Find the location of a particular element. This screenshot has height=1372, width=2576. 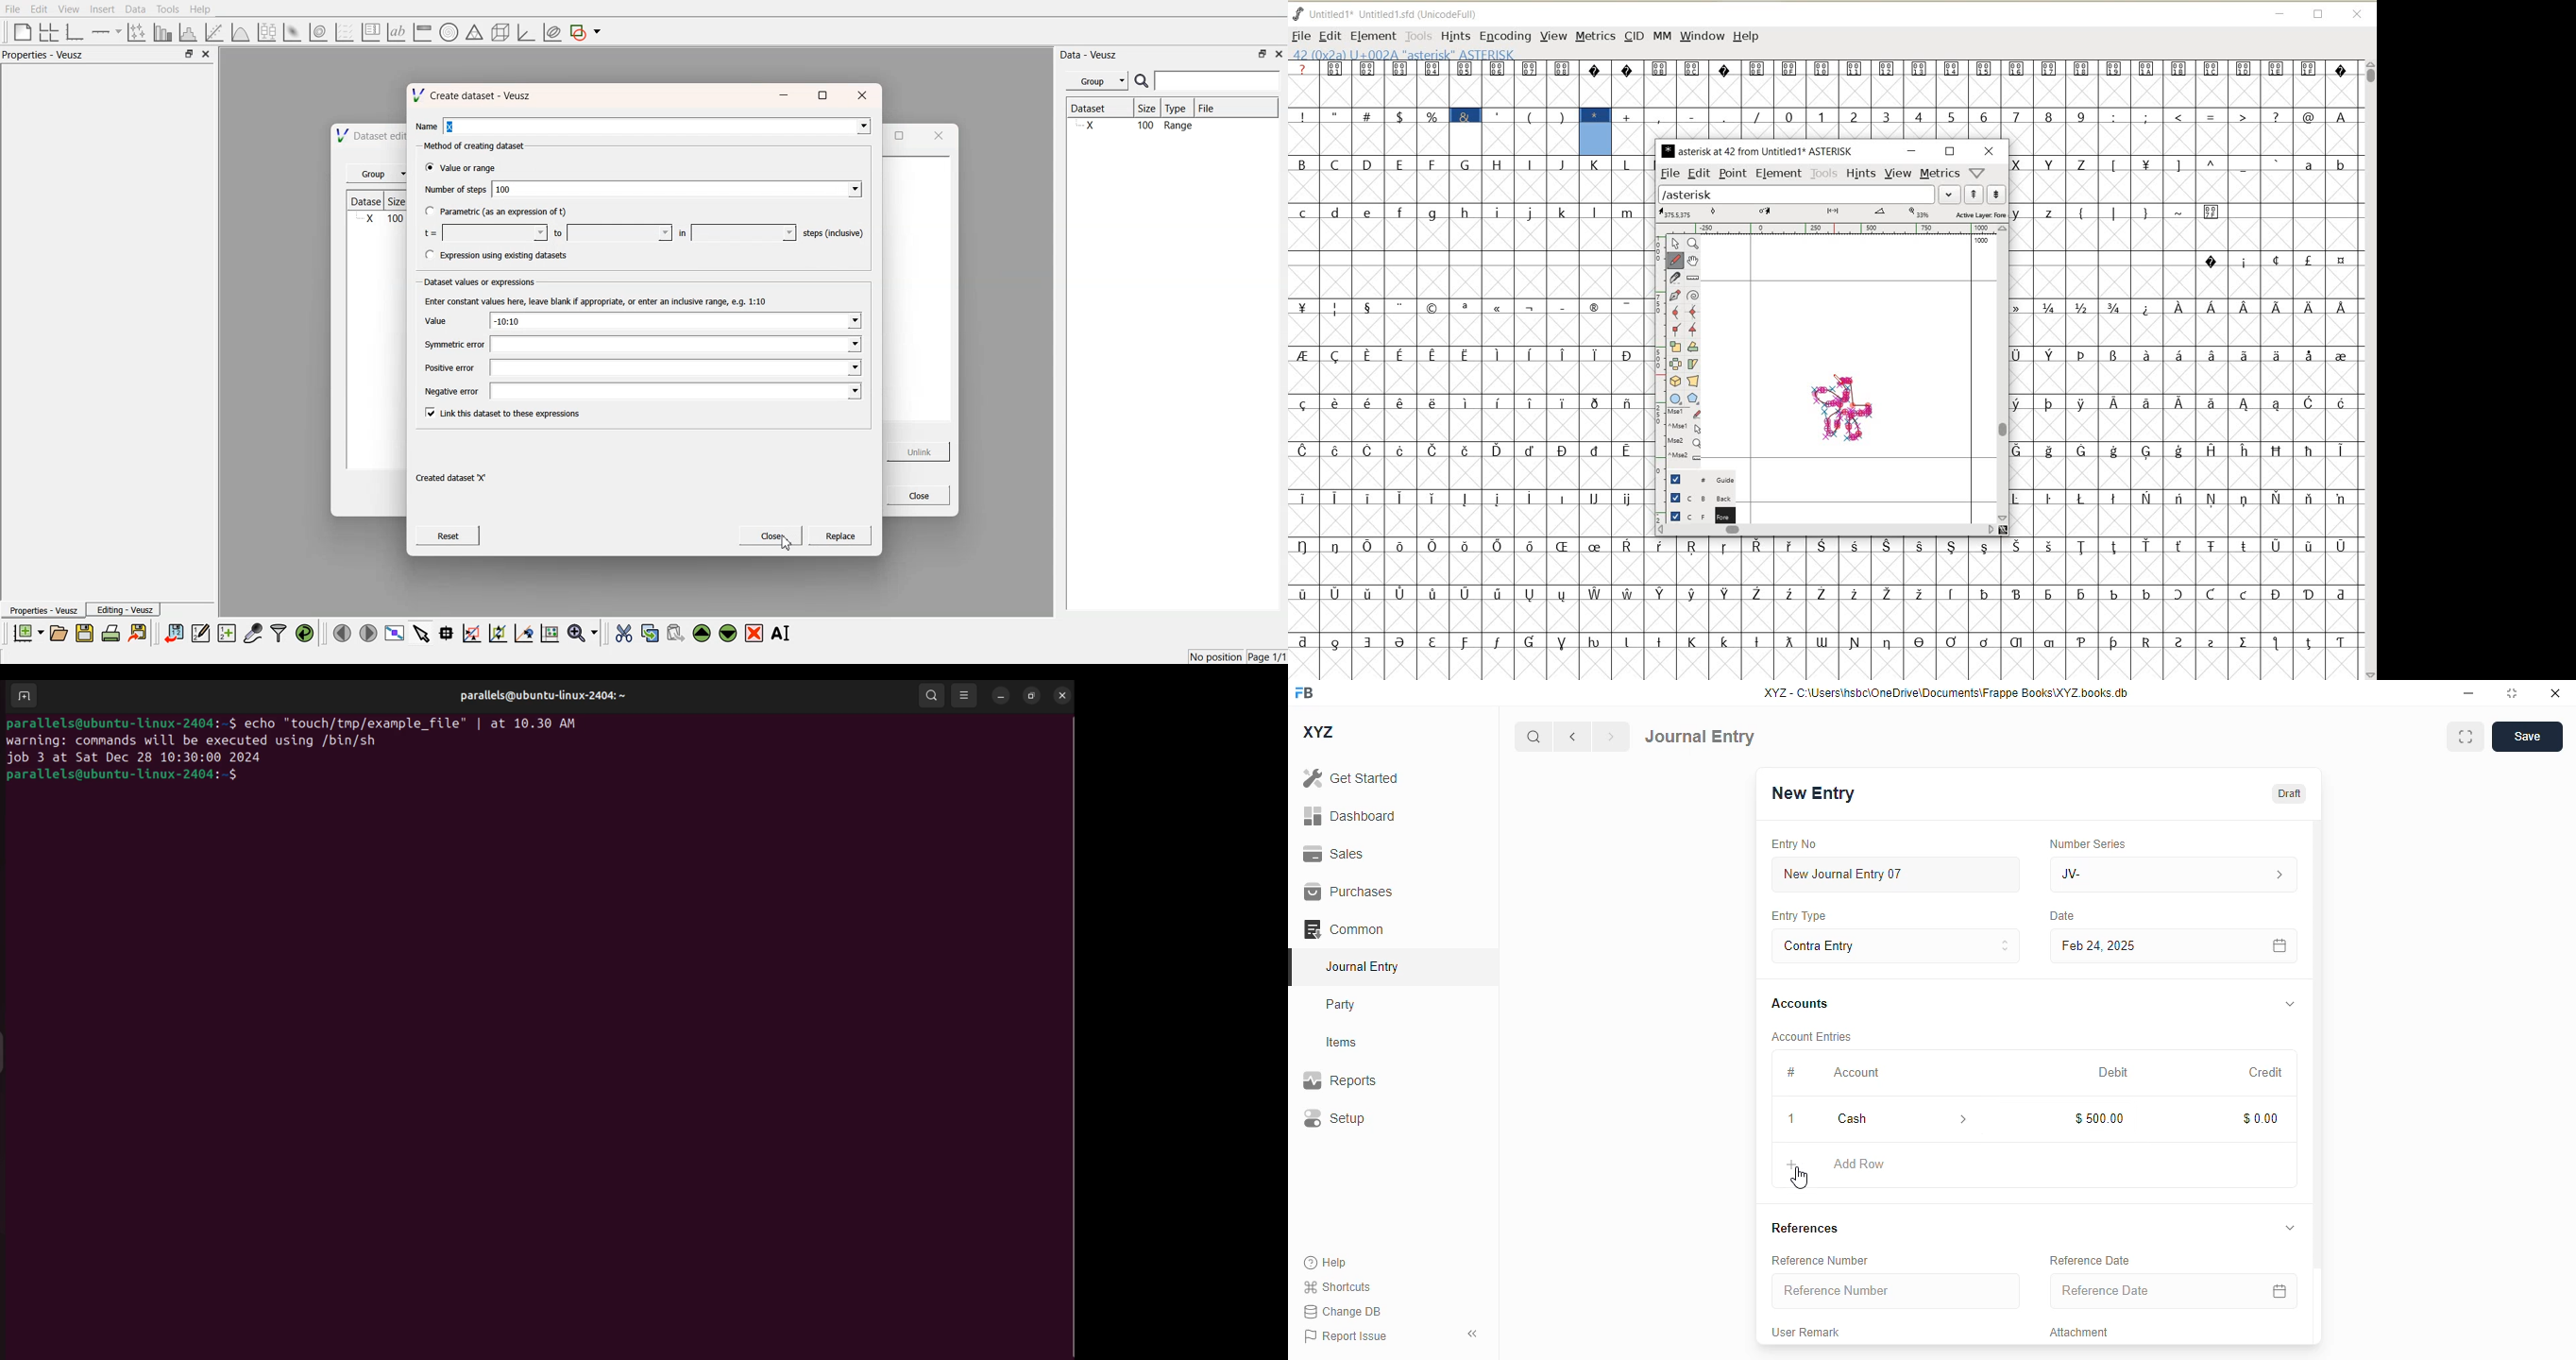

Name is located at coordinates (427, 126).